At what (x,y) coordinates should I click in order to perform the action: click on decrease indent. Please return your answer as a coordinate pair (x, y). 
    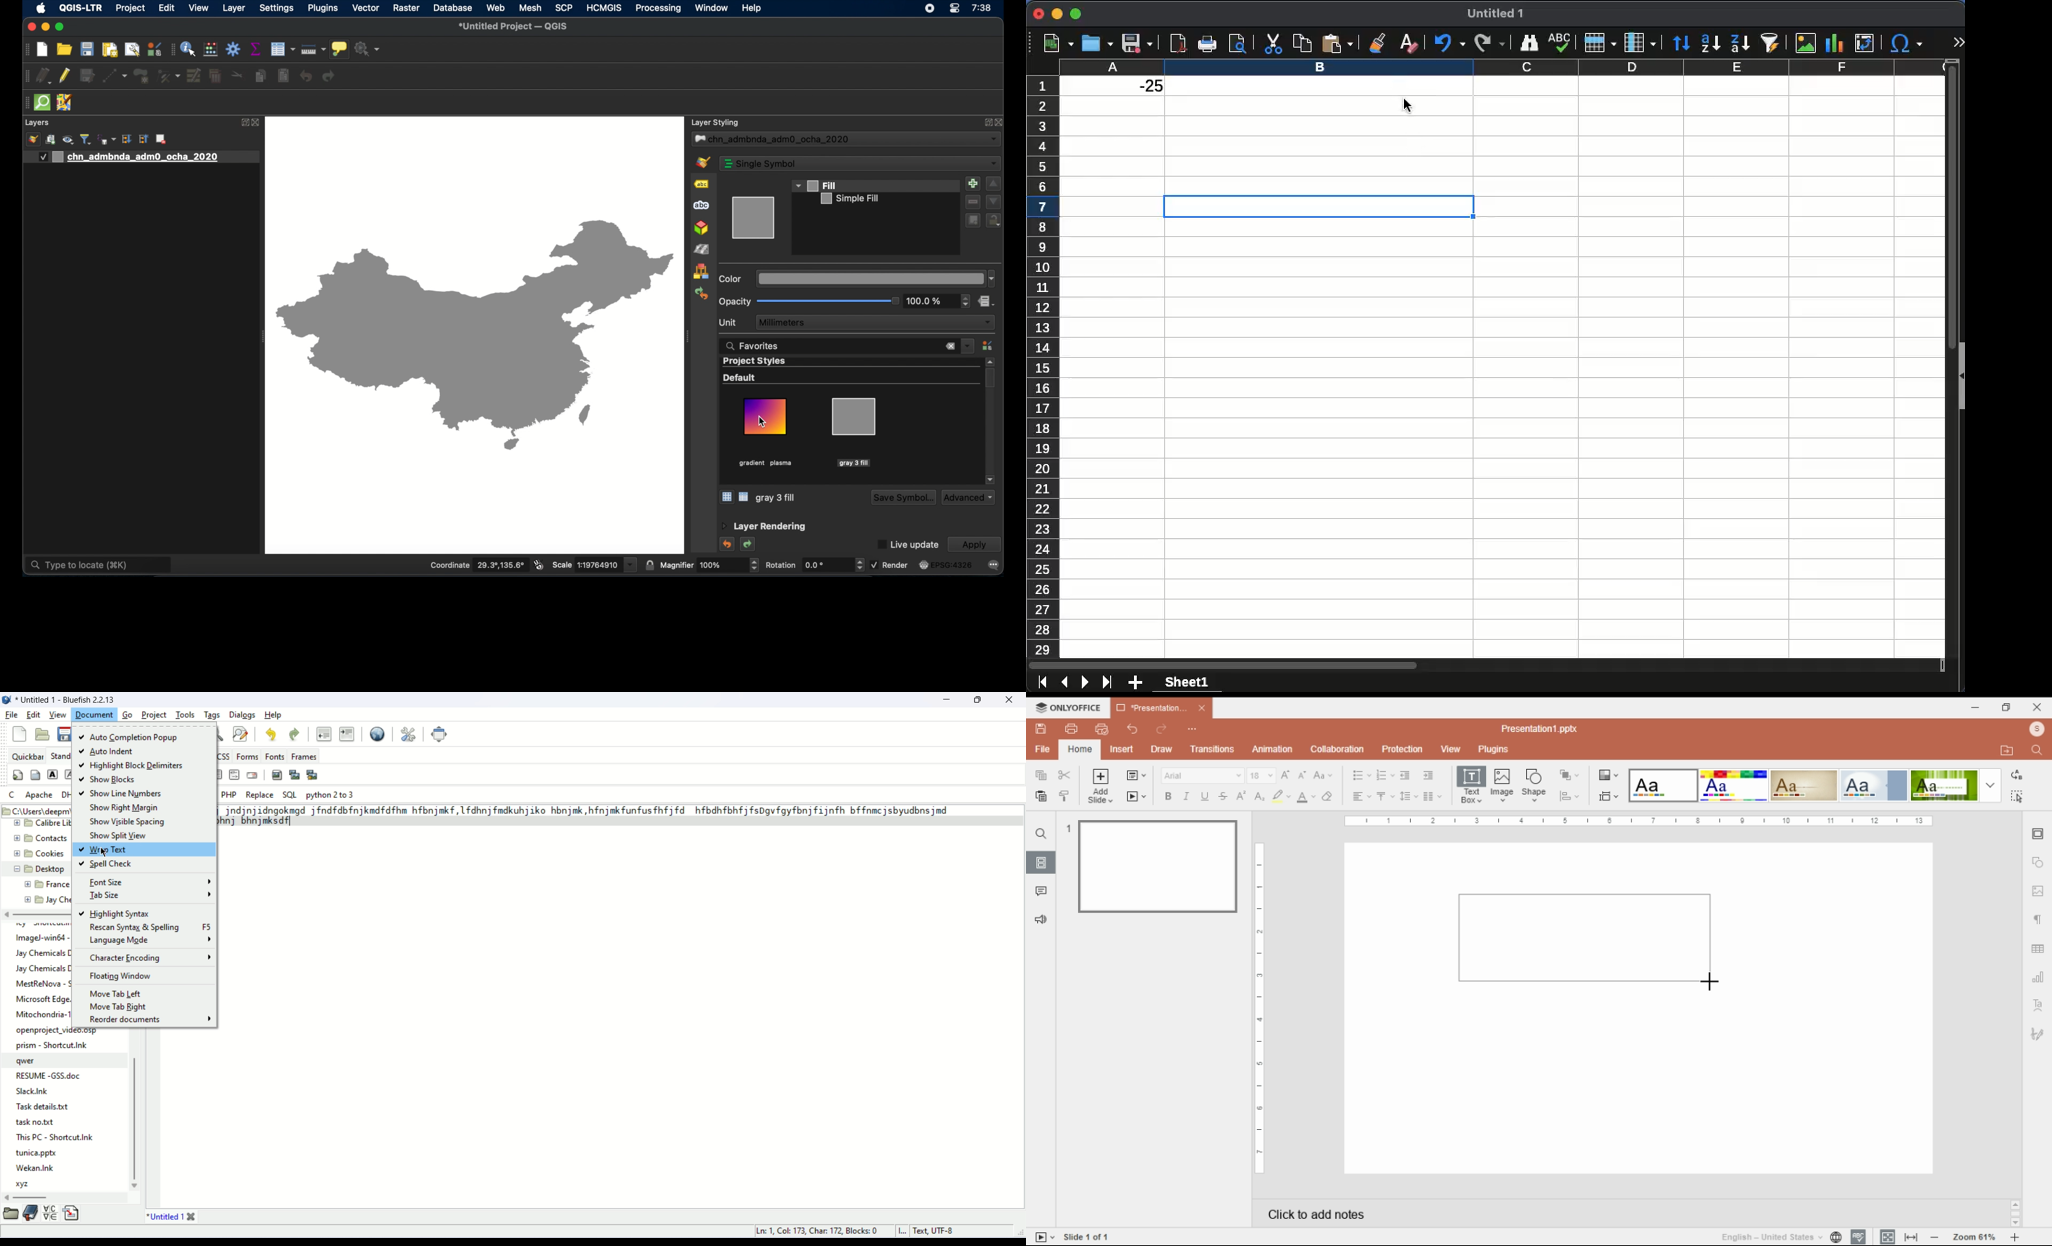
    Looking at the image, I should click on (1405, 775).